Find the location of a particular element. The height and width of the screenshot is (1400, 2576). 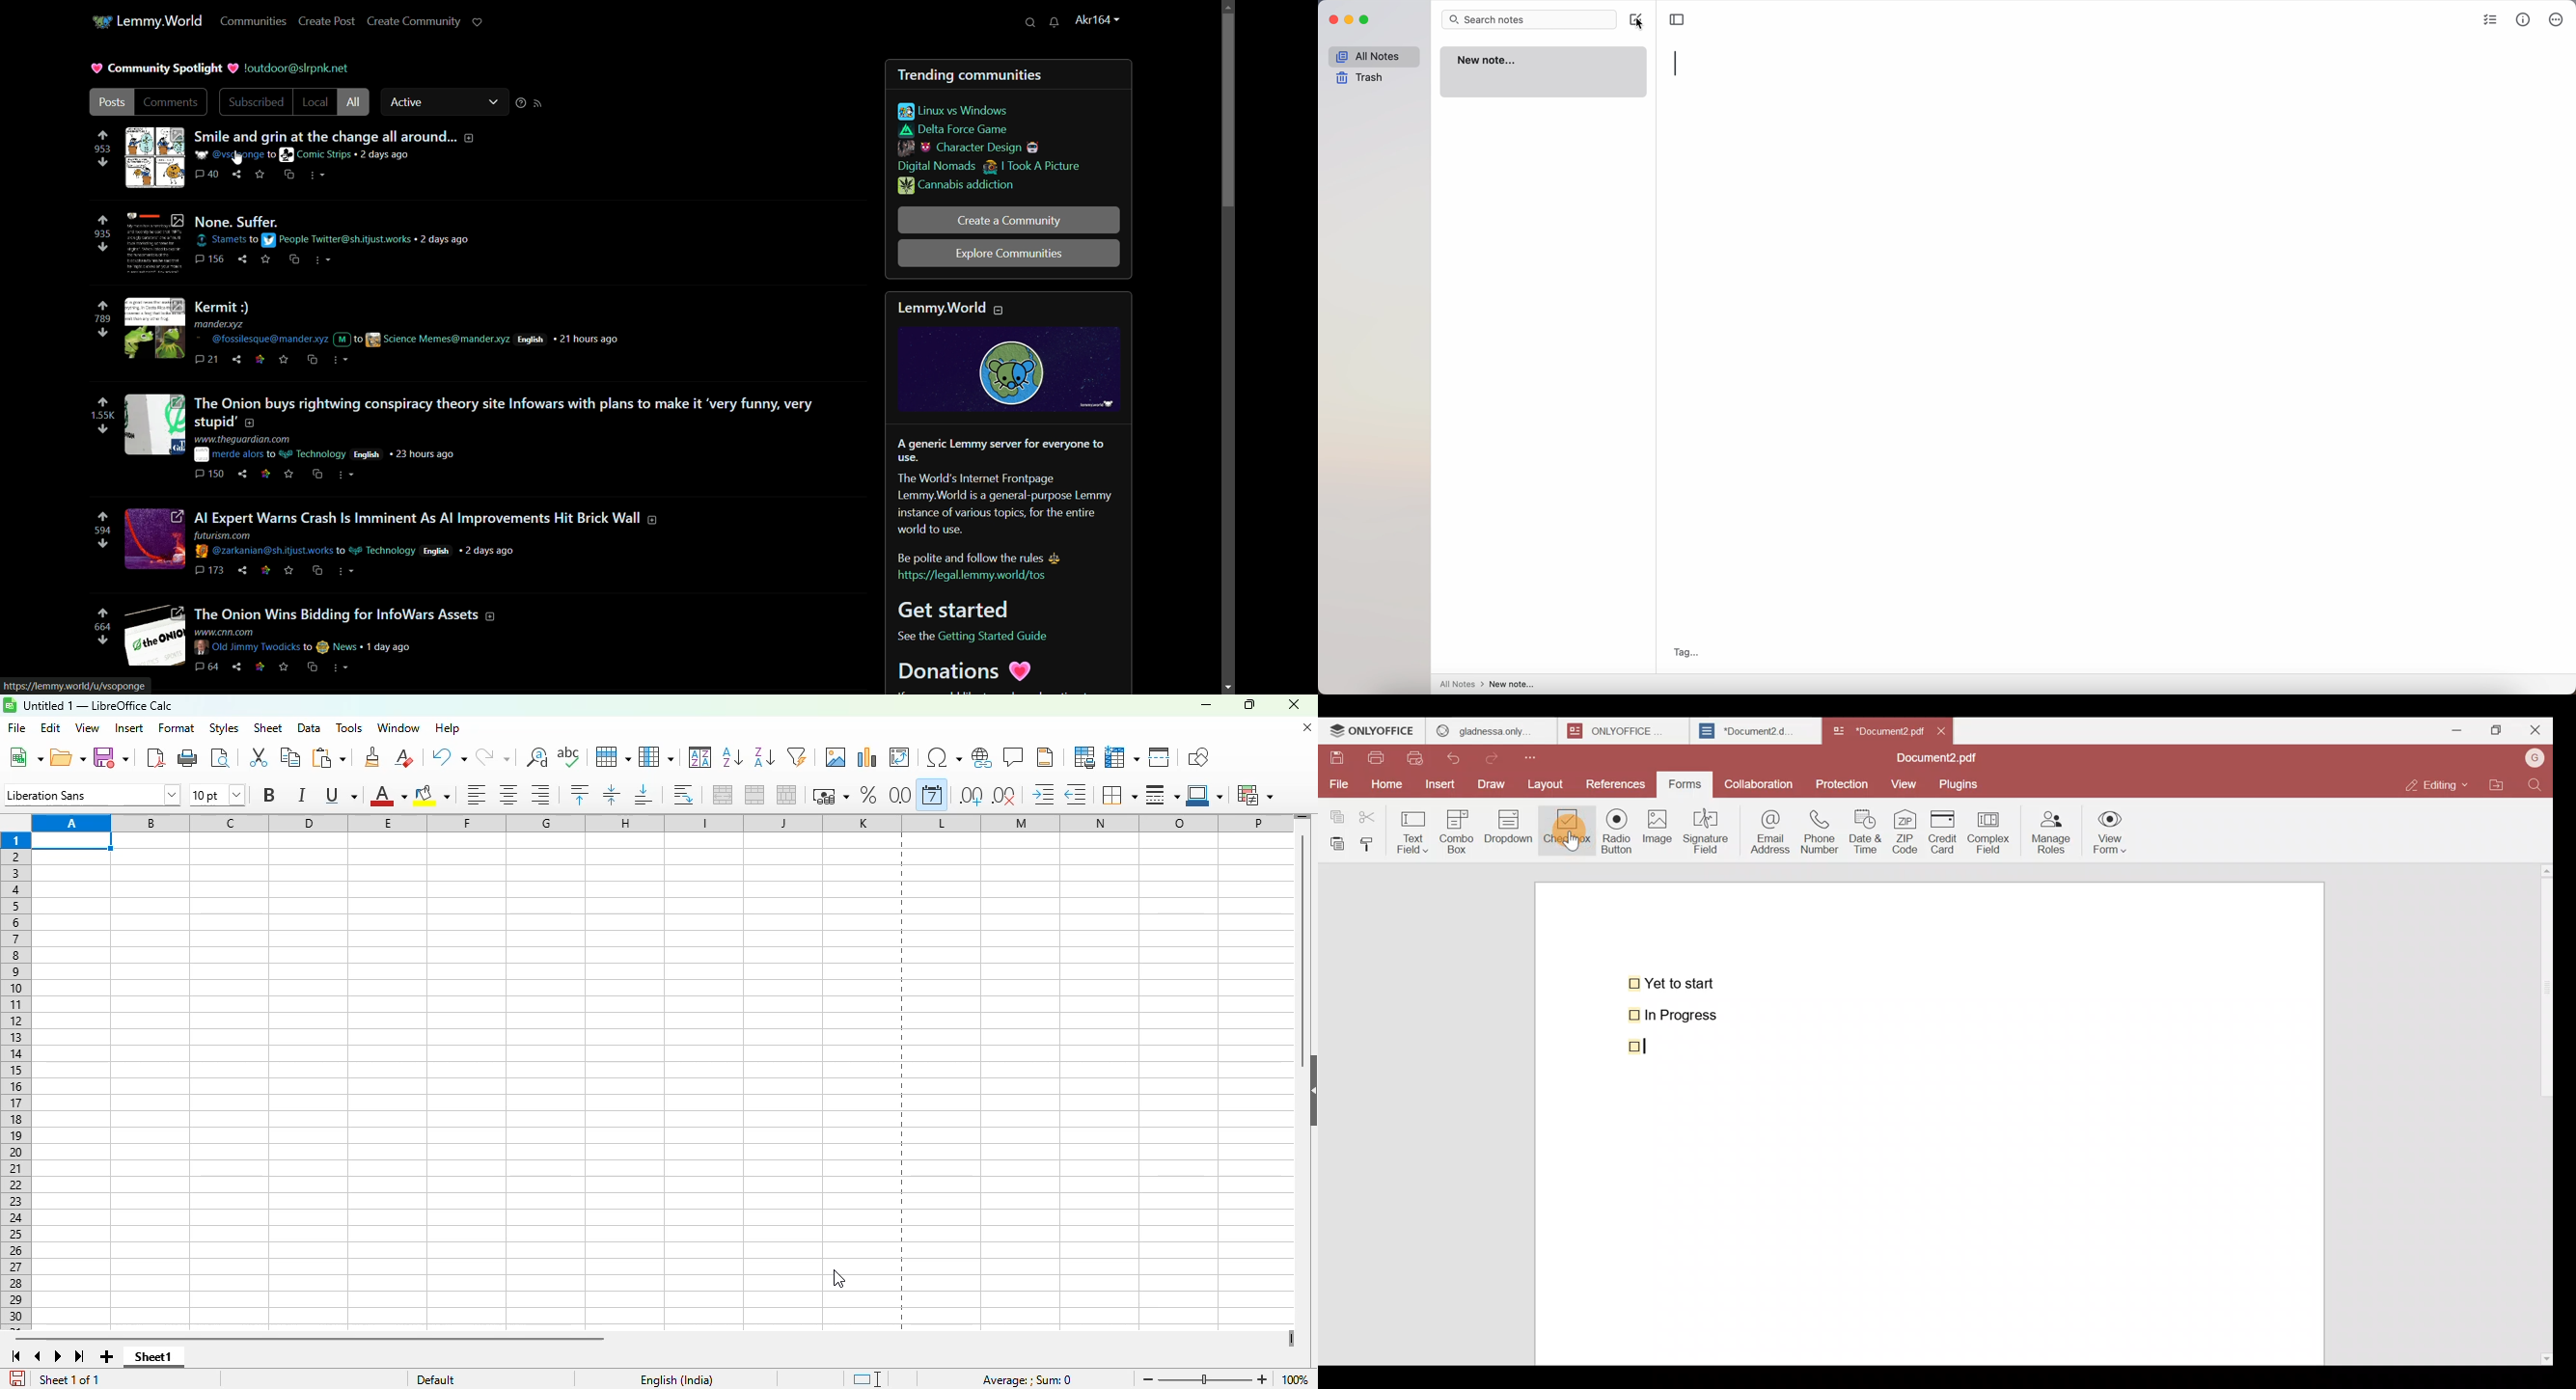

upvote is located at coordinates (103, 306).